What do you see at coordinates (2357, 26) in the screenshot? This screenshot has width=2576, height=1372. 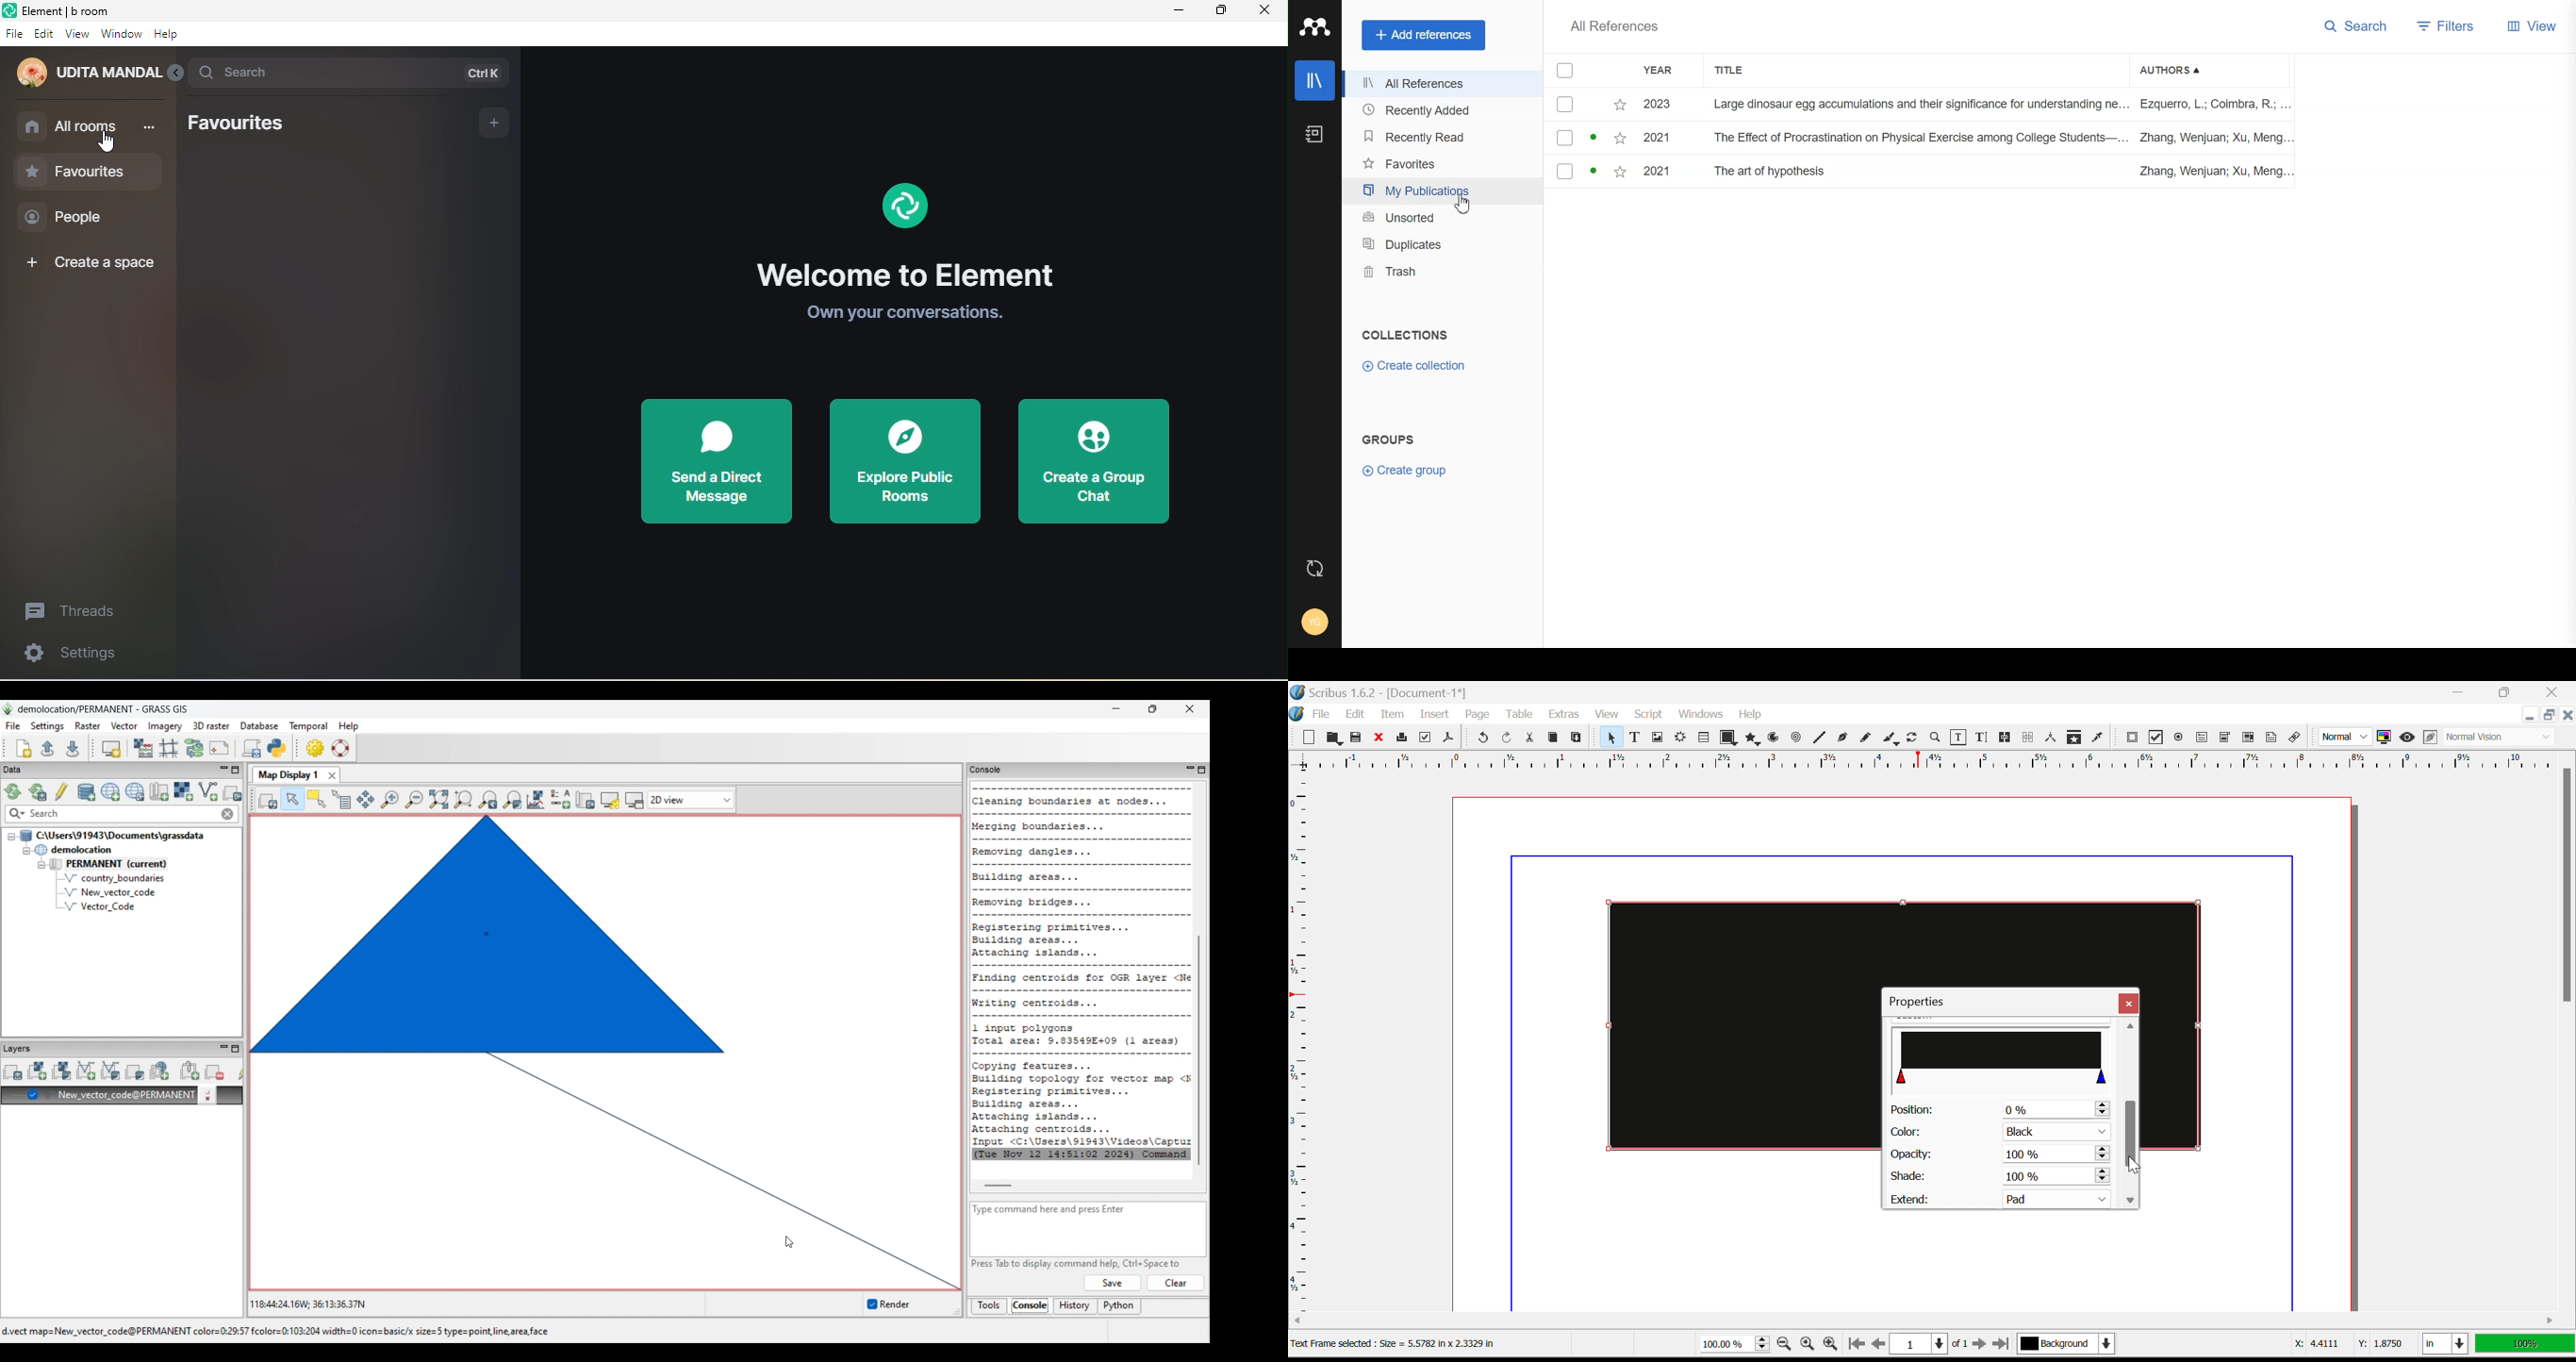 I see `Search` at bounding box center [2357, 26].